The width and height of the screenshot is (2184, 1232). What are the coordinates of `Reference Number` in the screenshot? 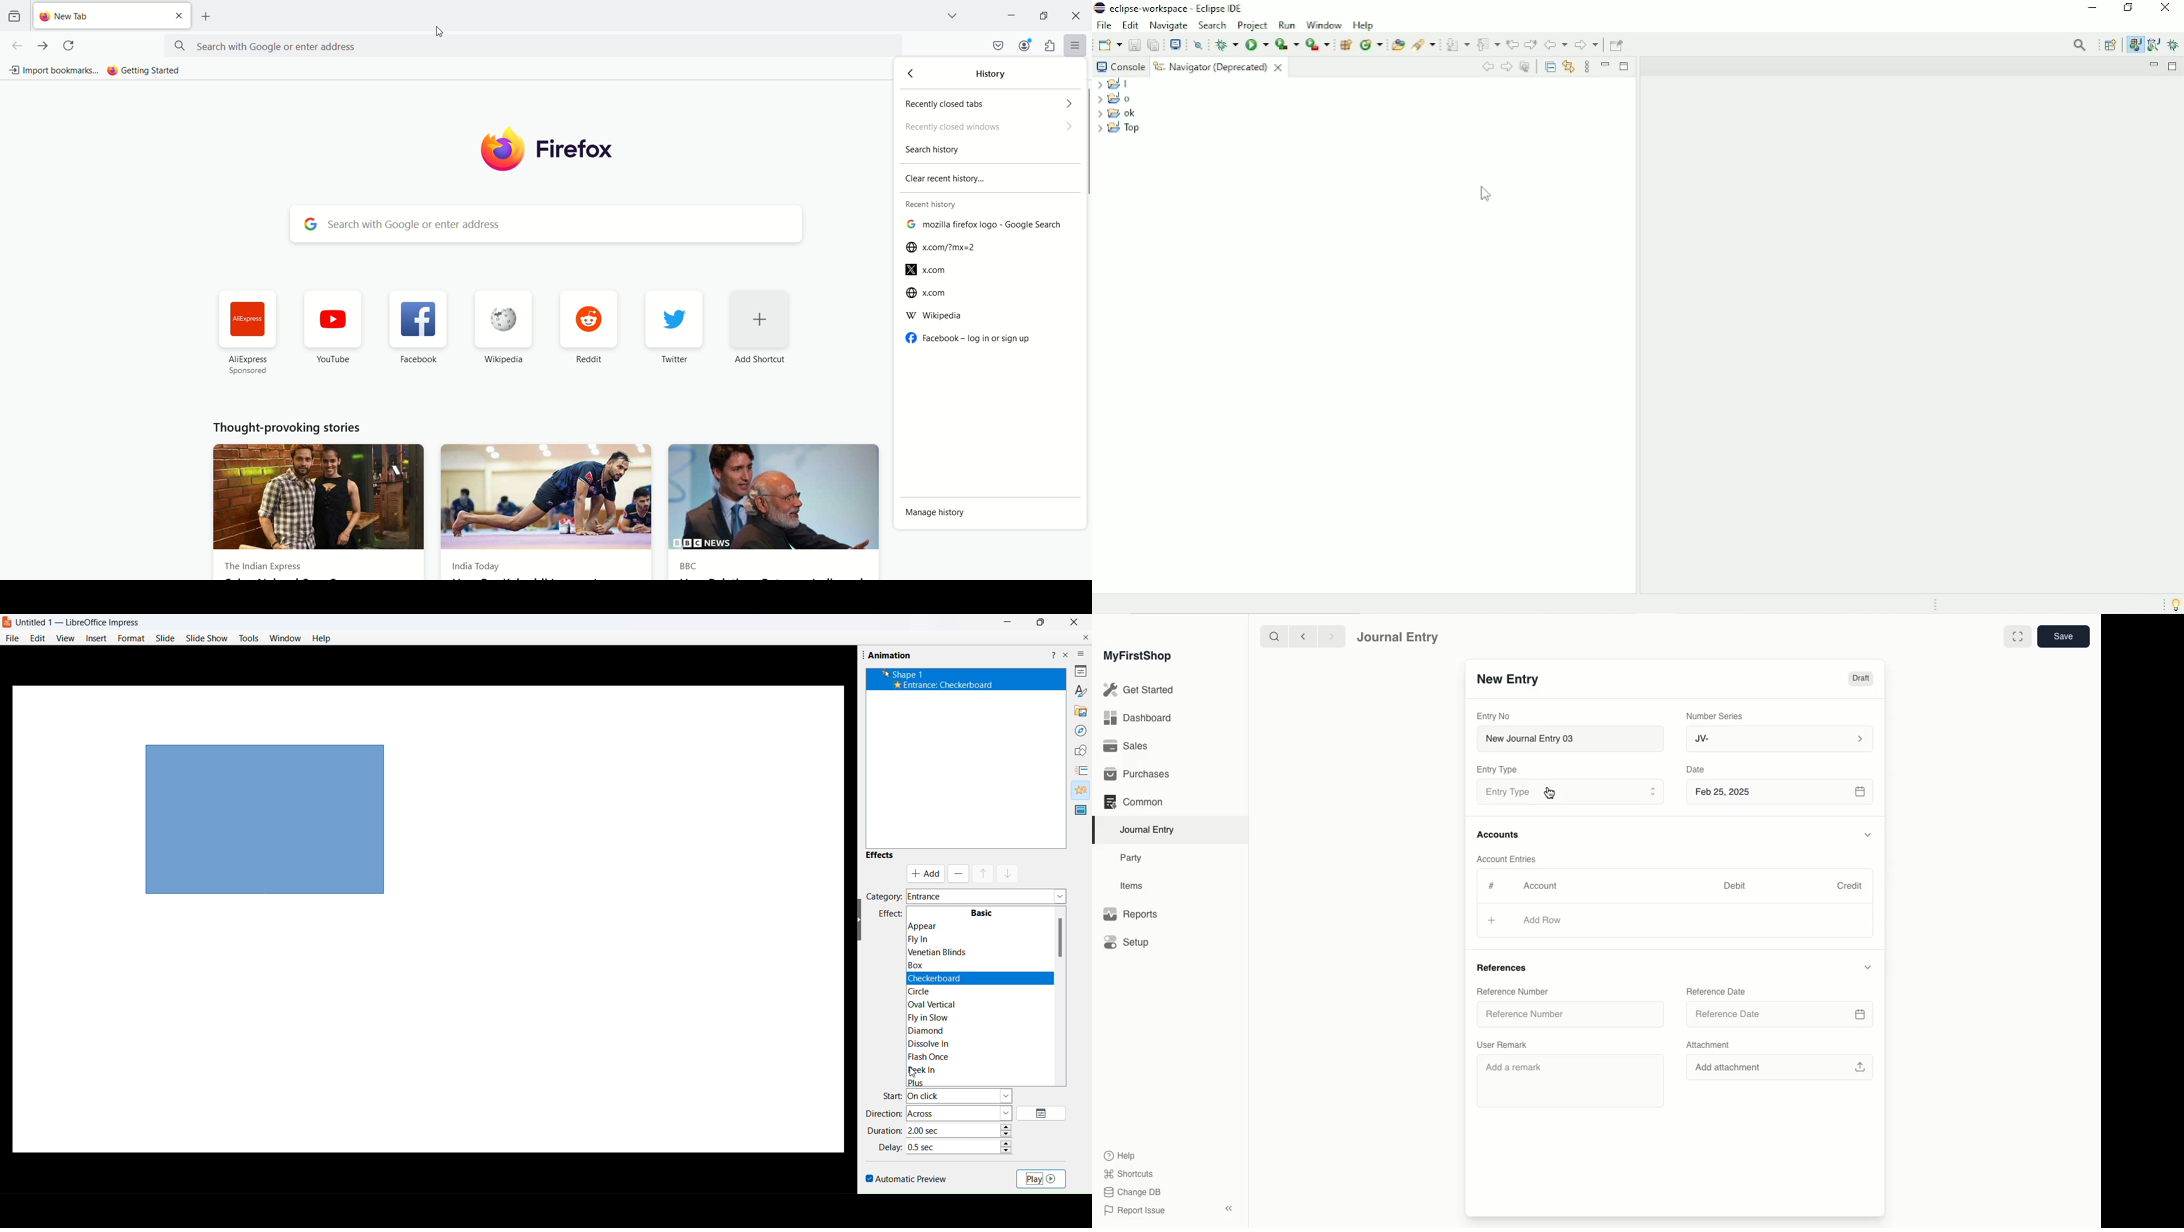 It's located at (1569, 1016).